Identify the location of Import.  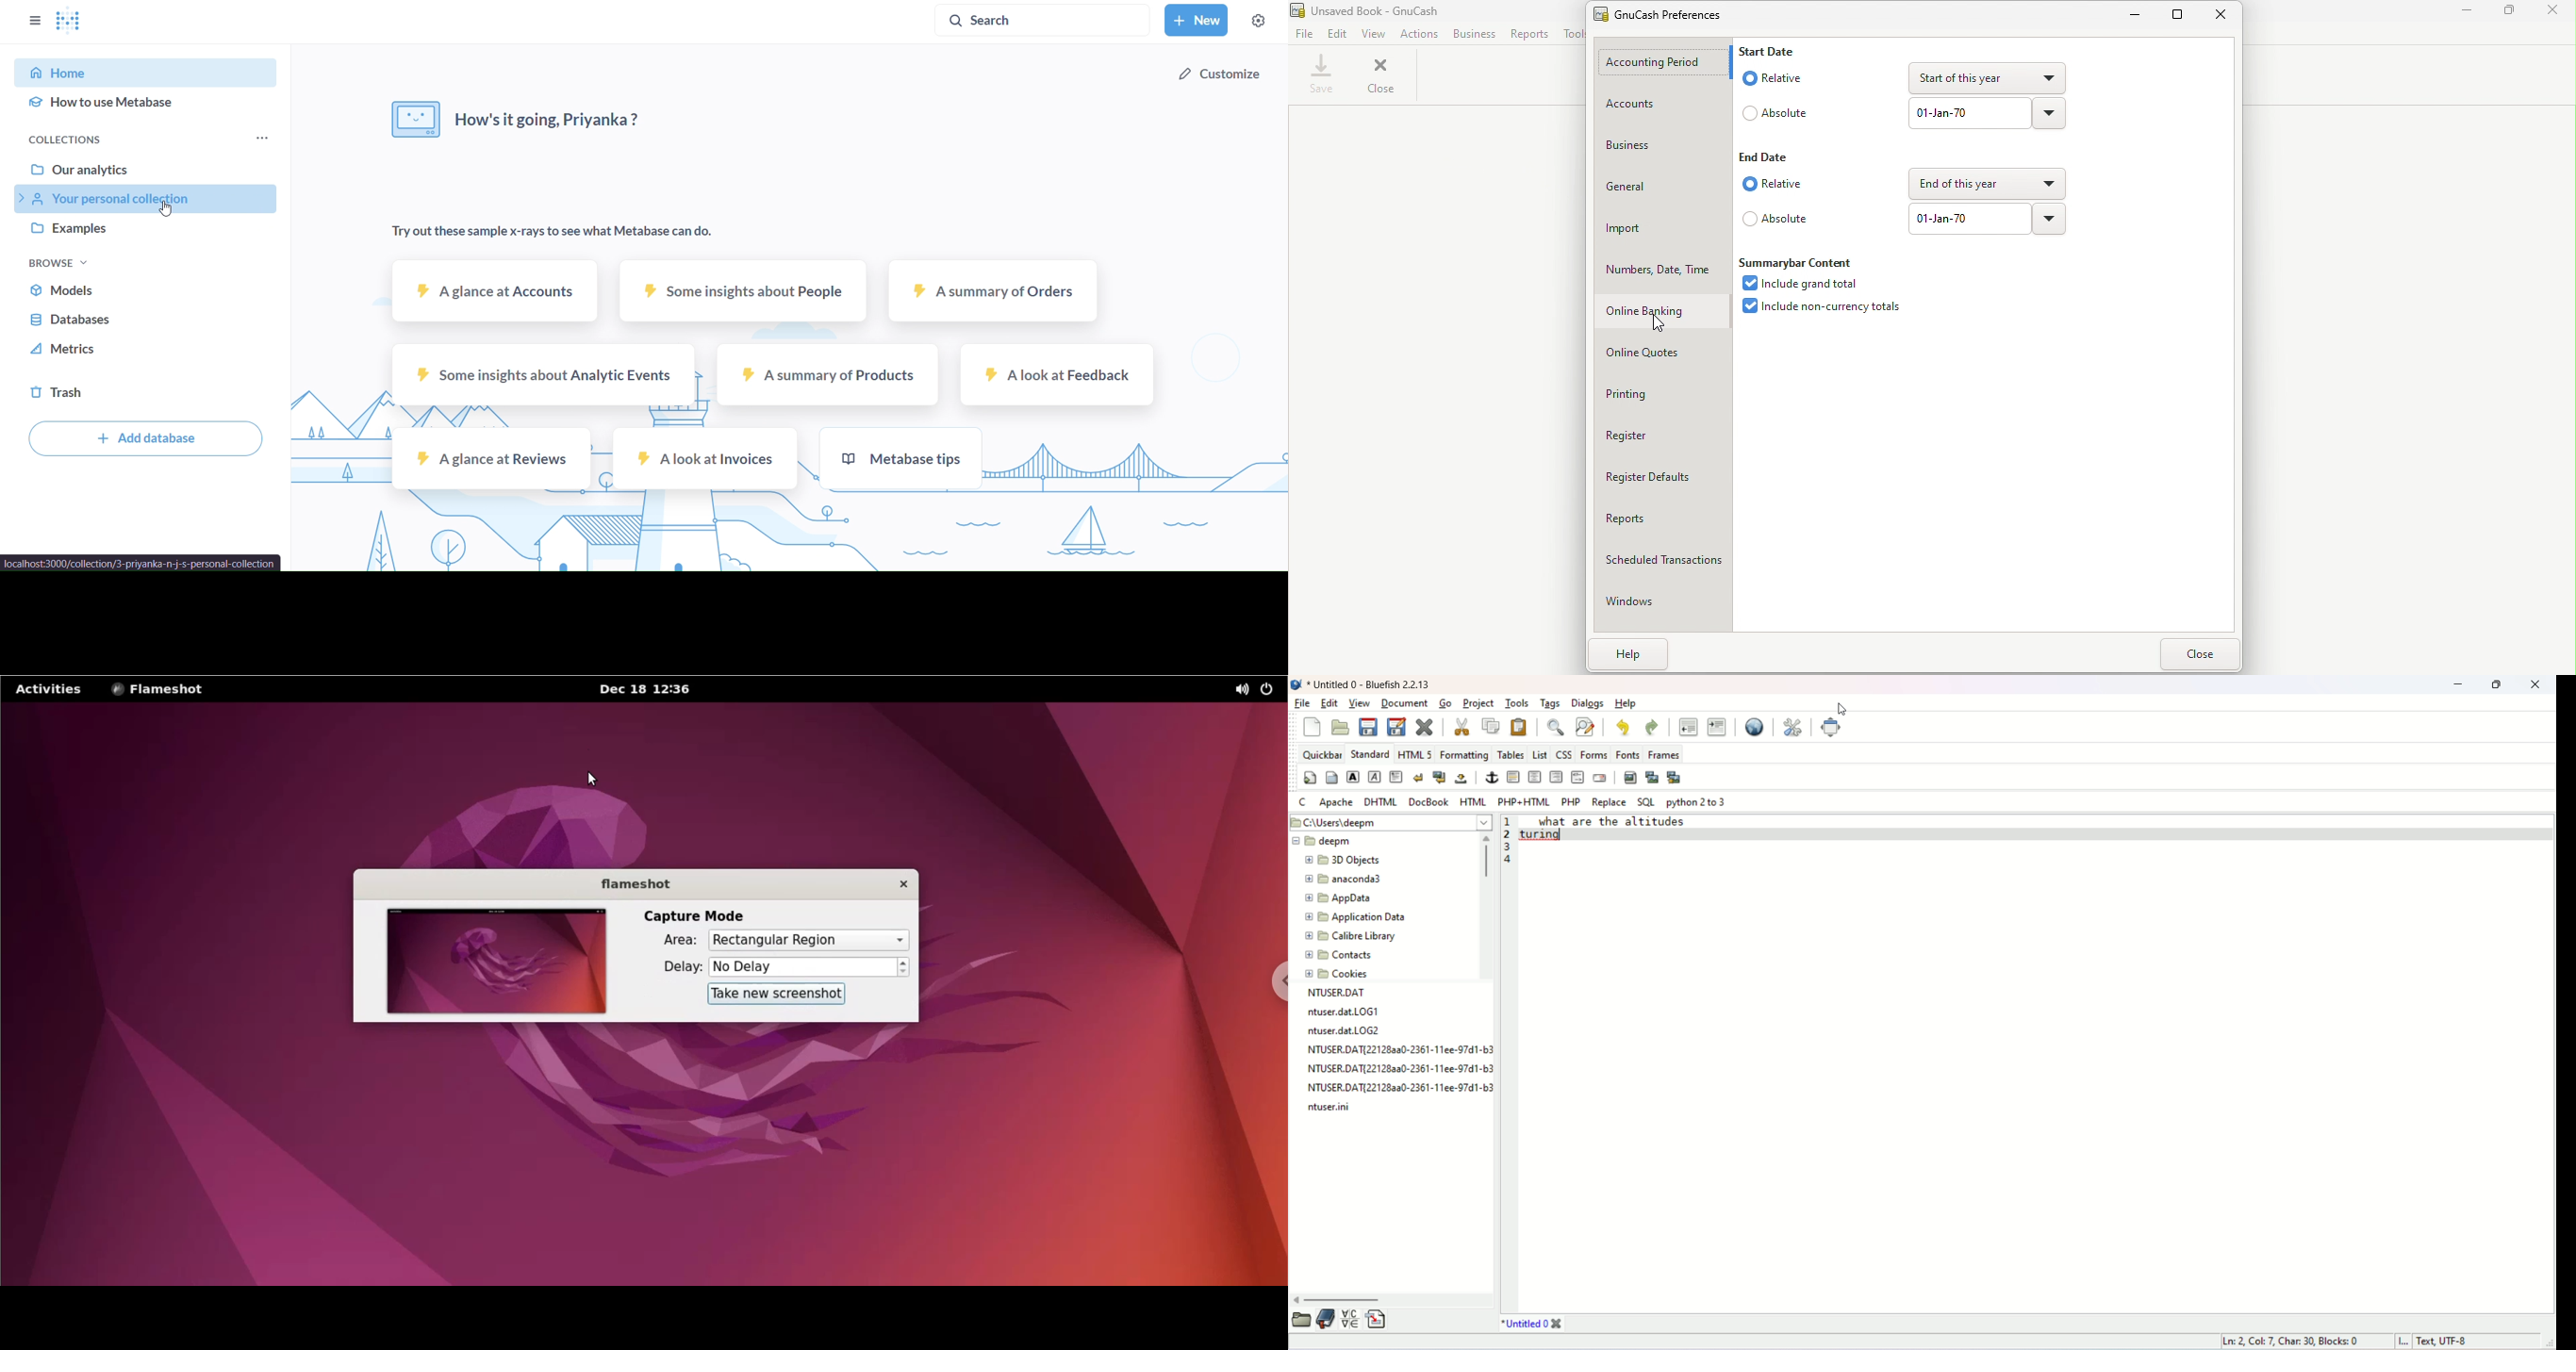
(1662, 229).